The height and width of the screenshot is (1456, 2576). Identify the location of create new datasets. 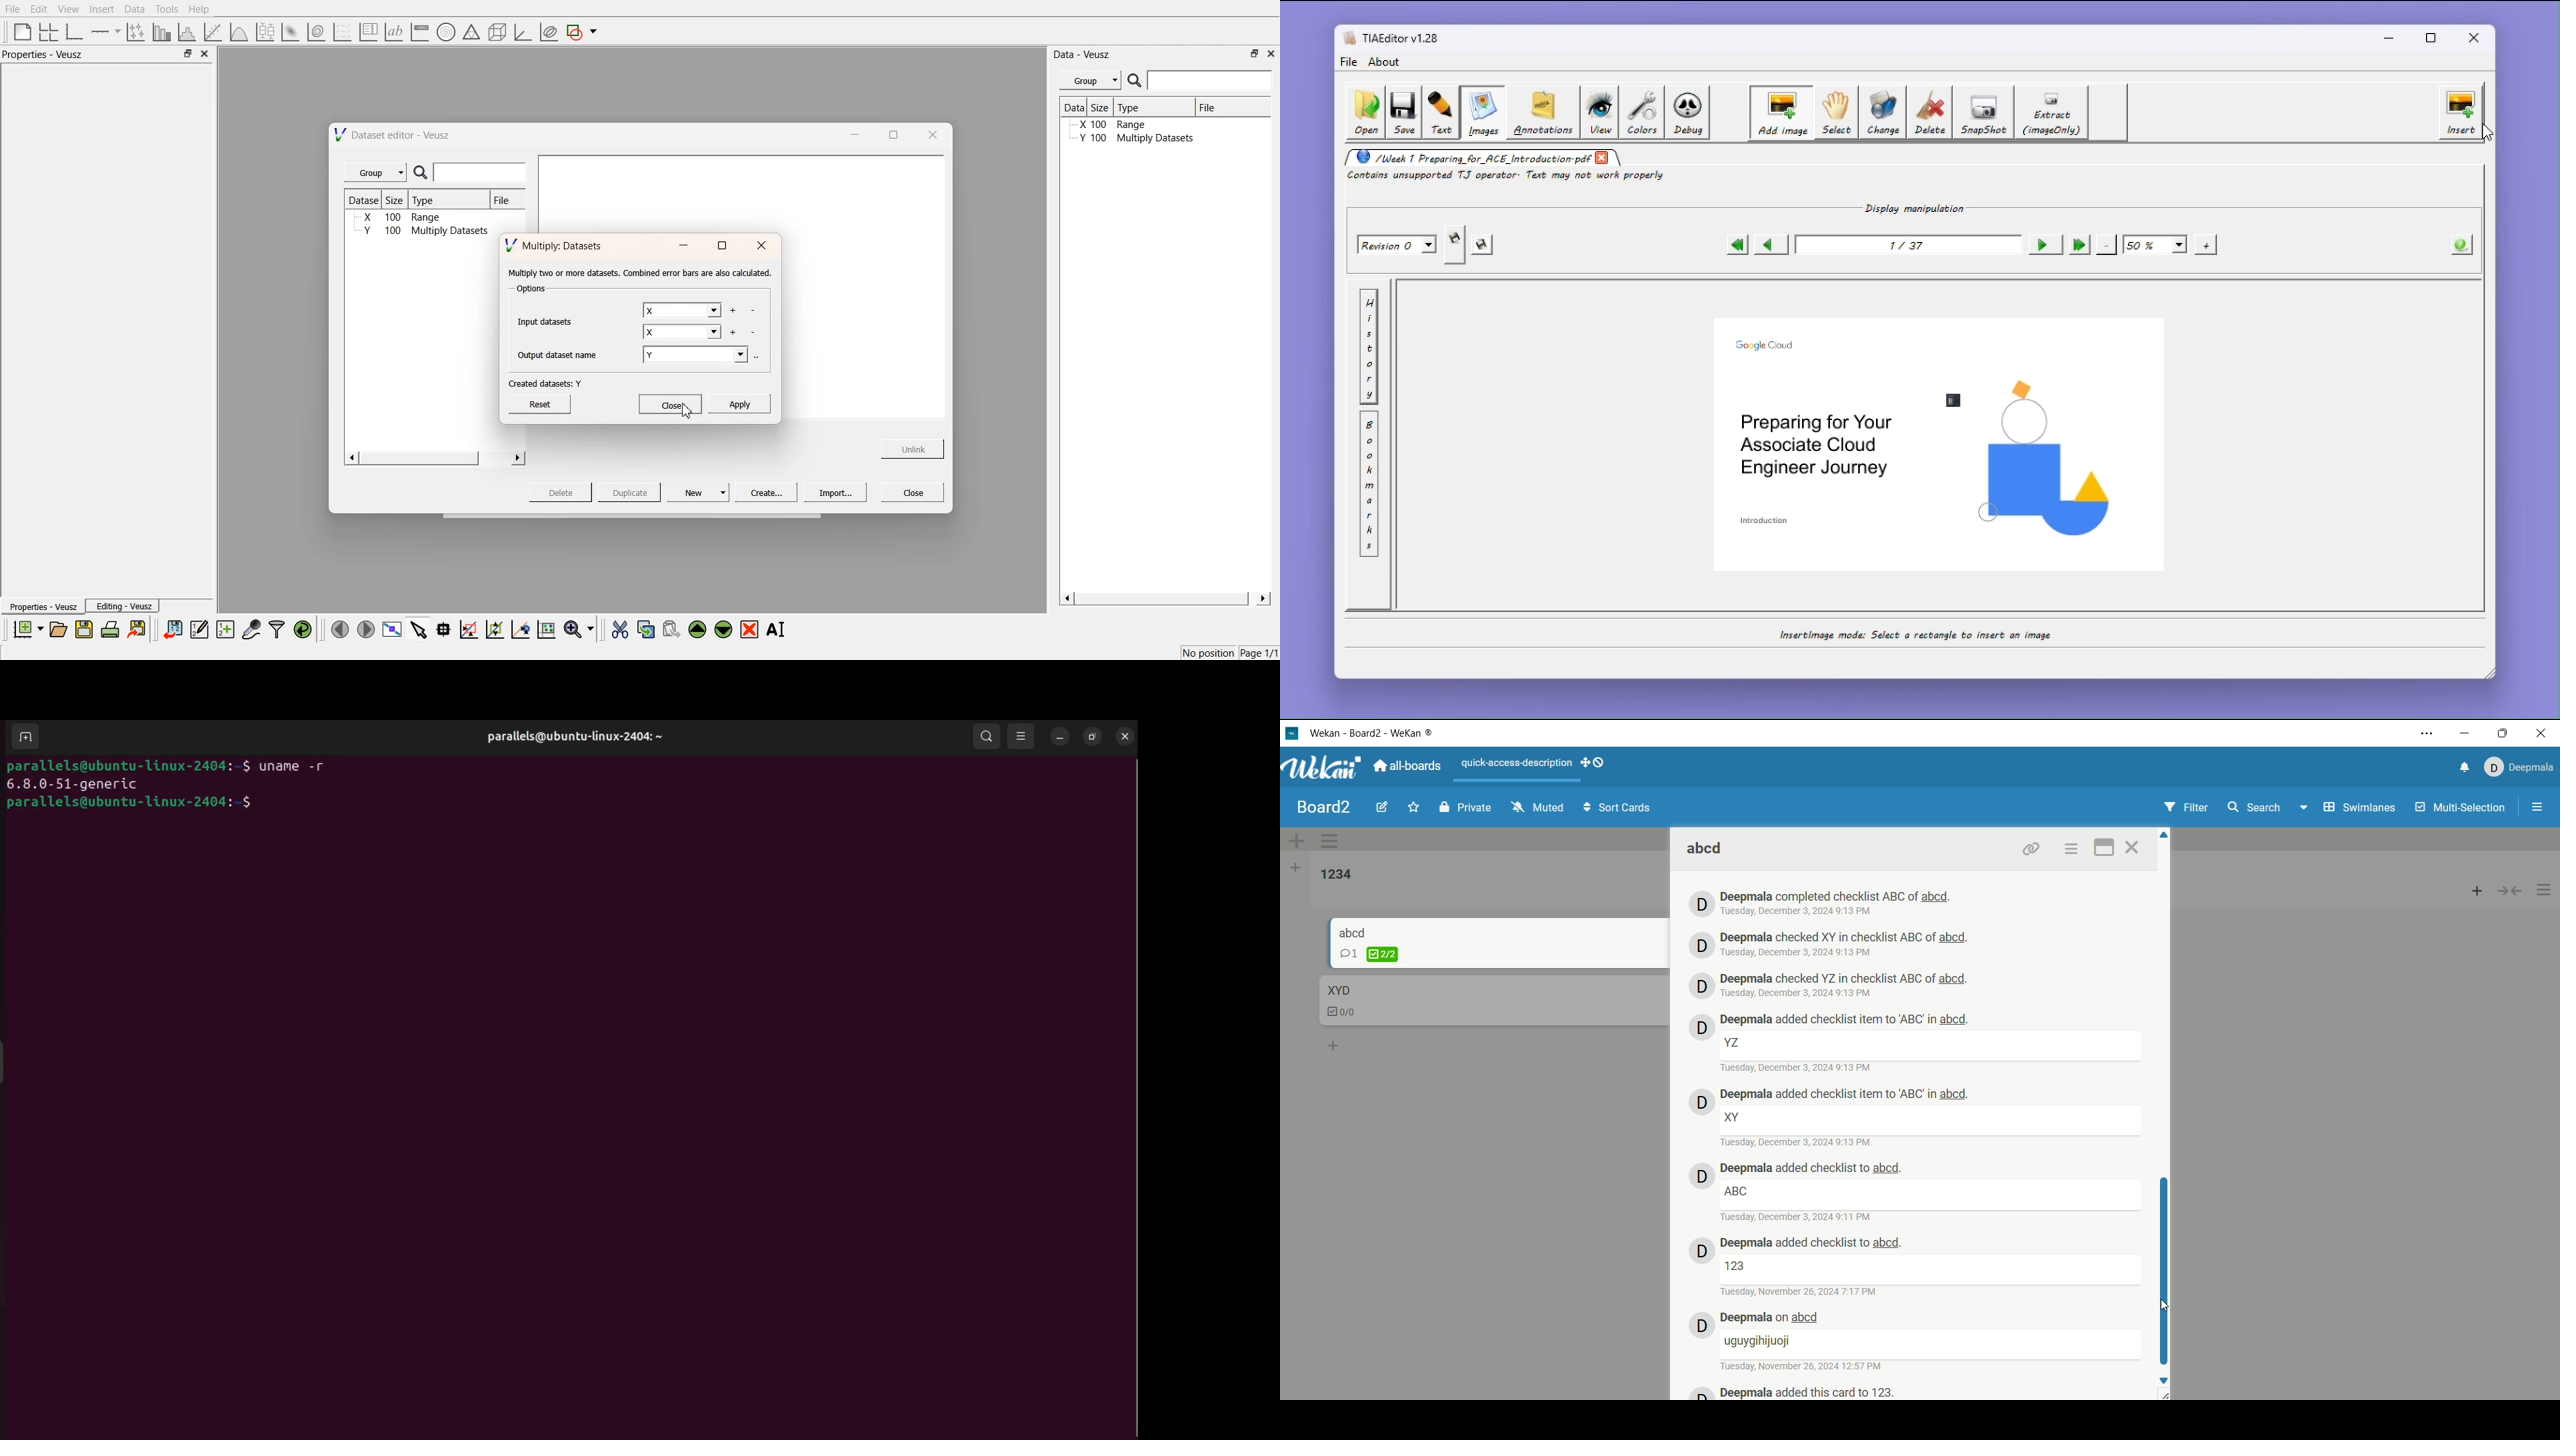
(225, 629).